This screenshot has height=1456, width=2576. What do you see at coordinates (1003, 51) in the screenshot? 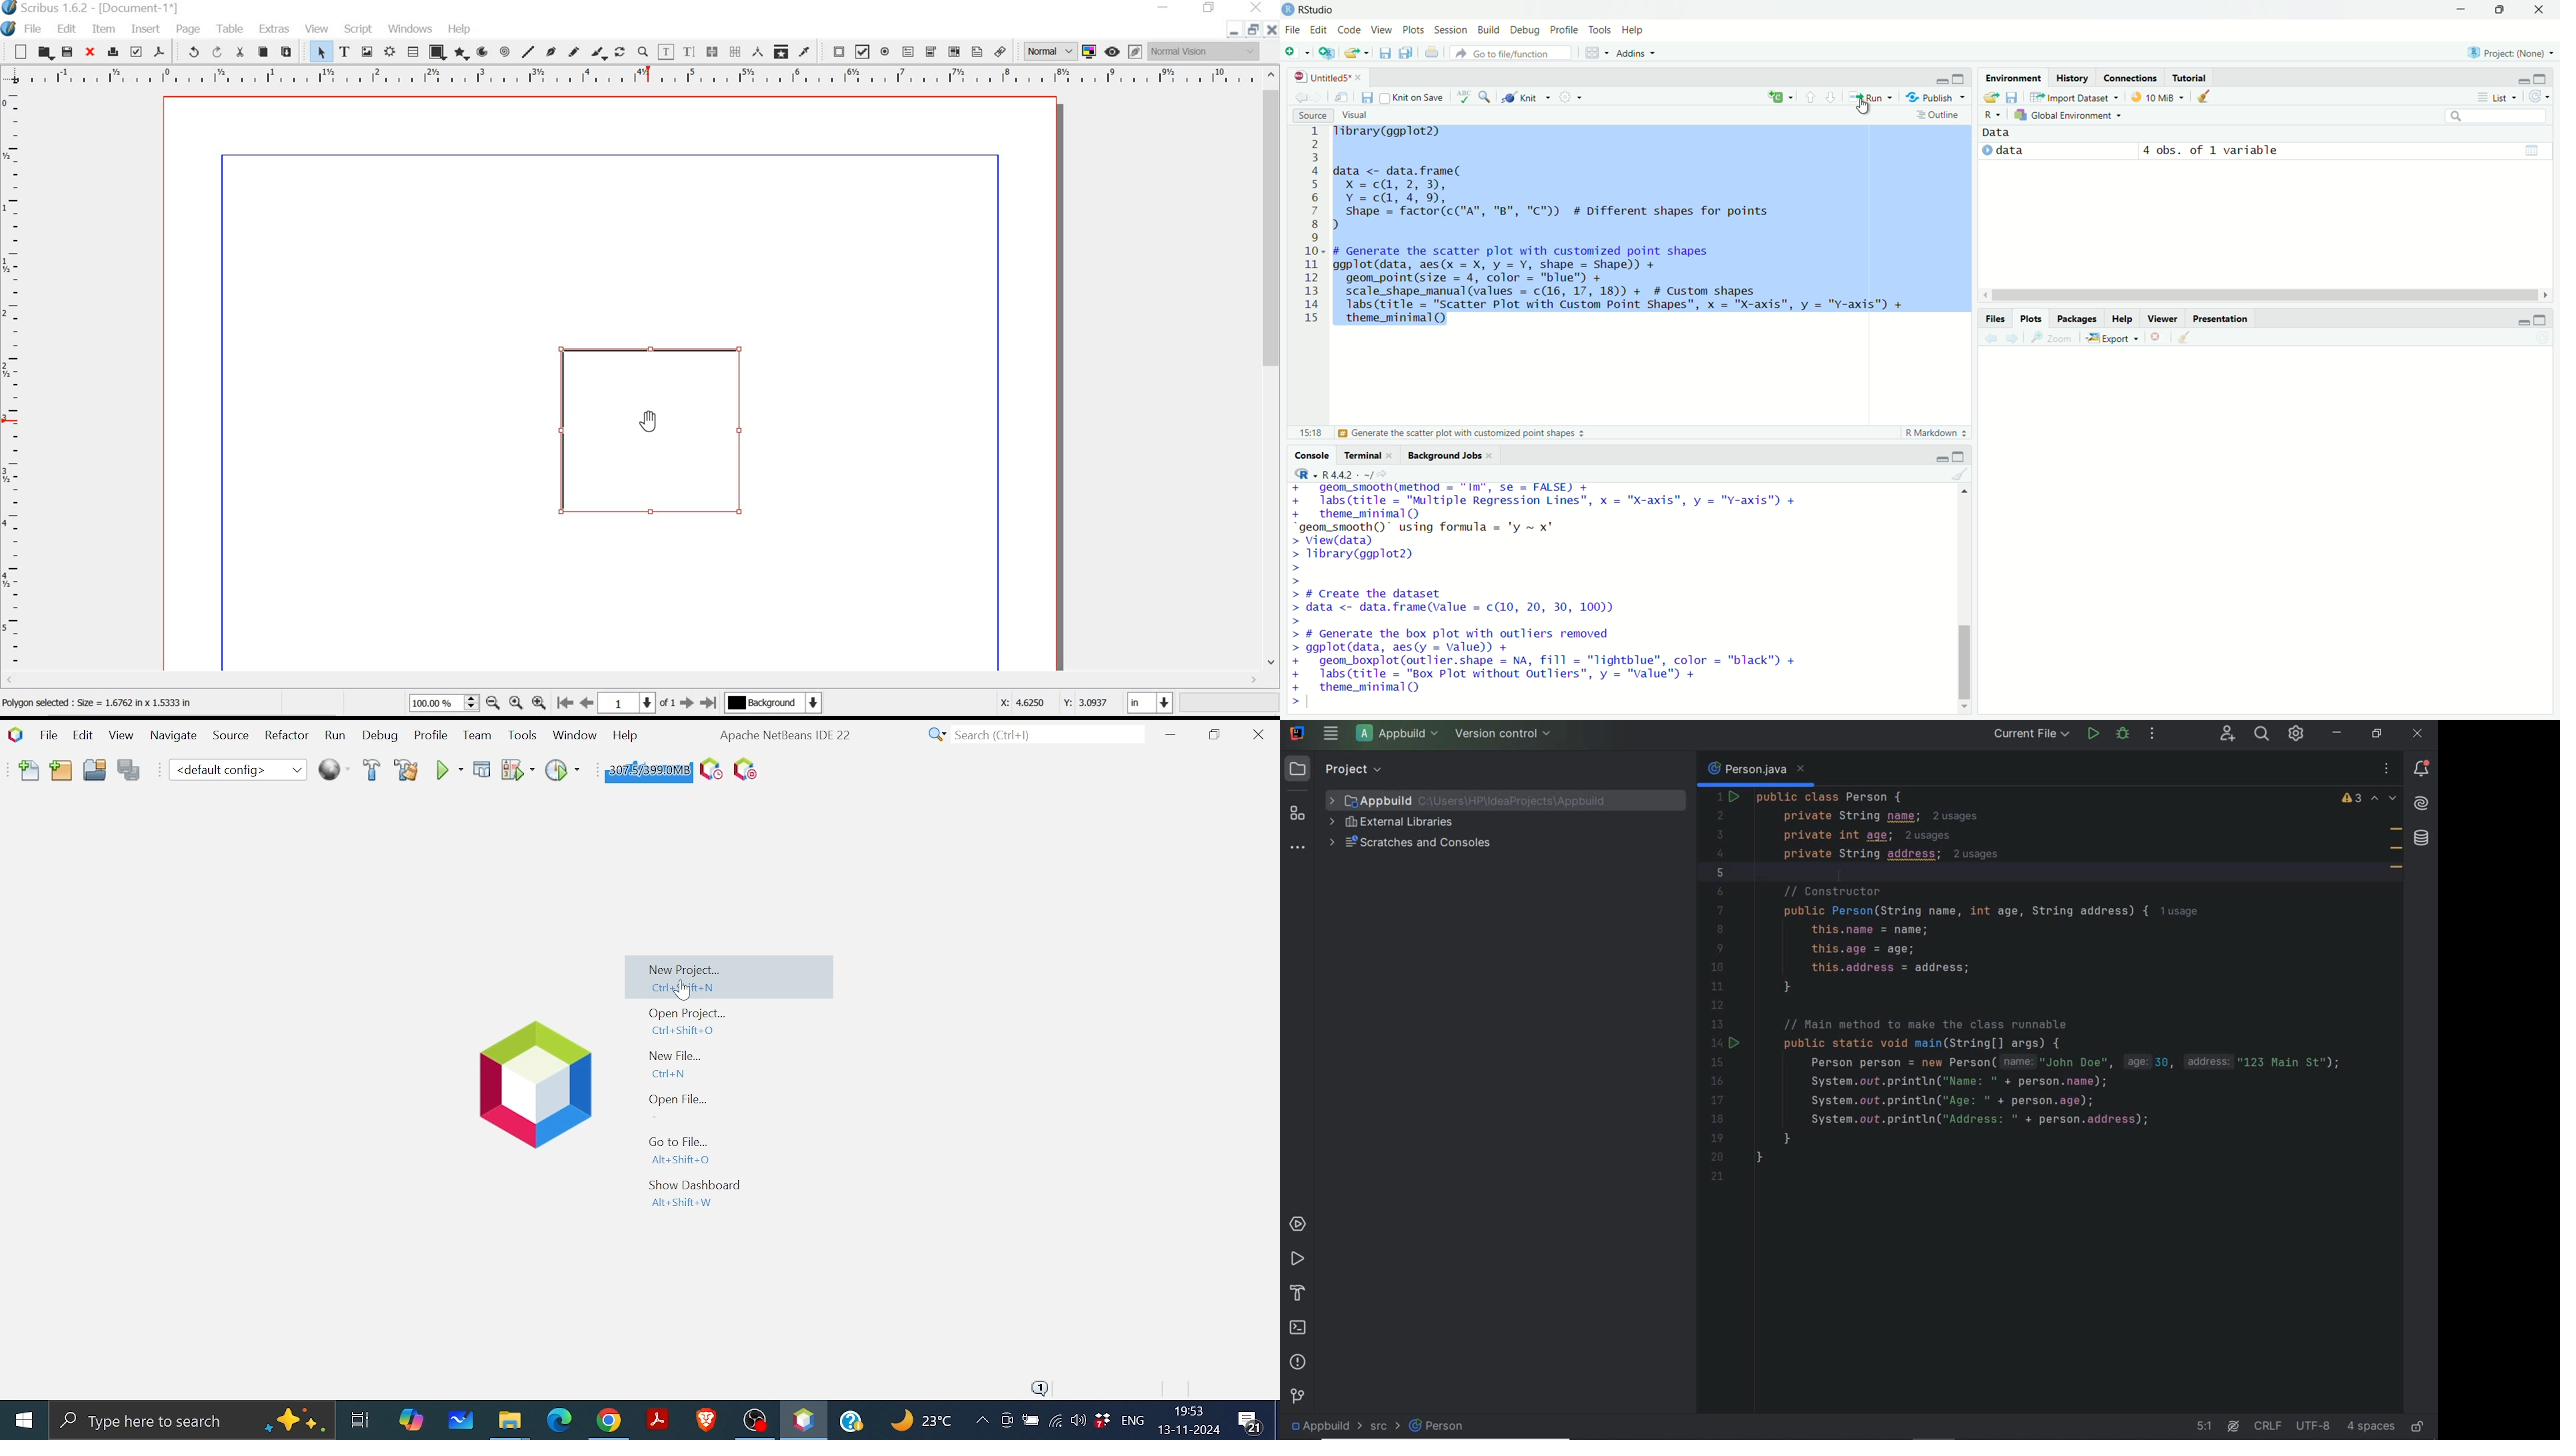
I see `link annotation` at bounding box center [1003, 51].